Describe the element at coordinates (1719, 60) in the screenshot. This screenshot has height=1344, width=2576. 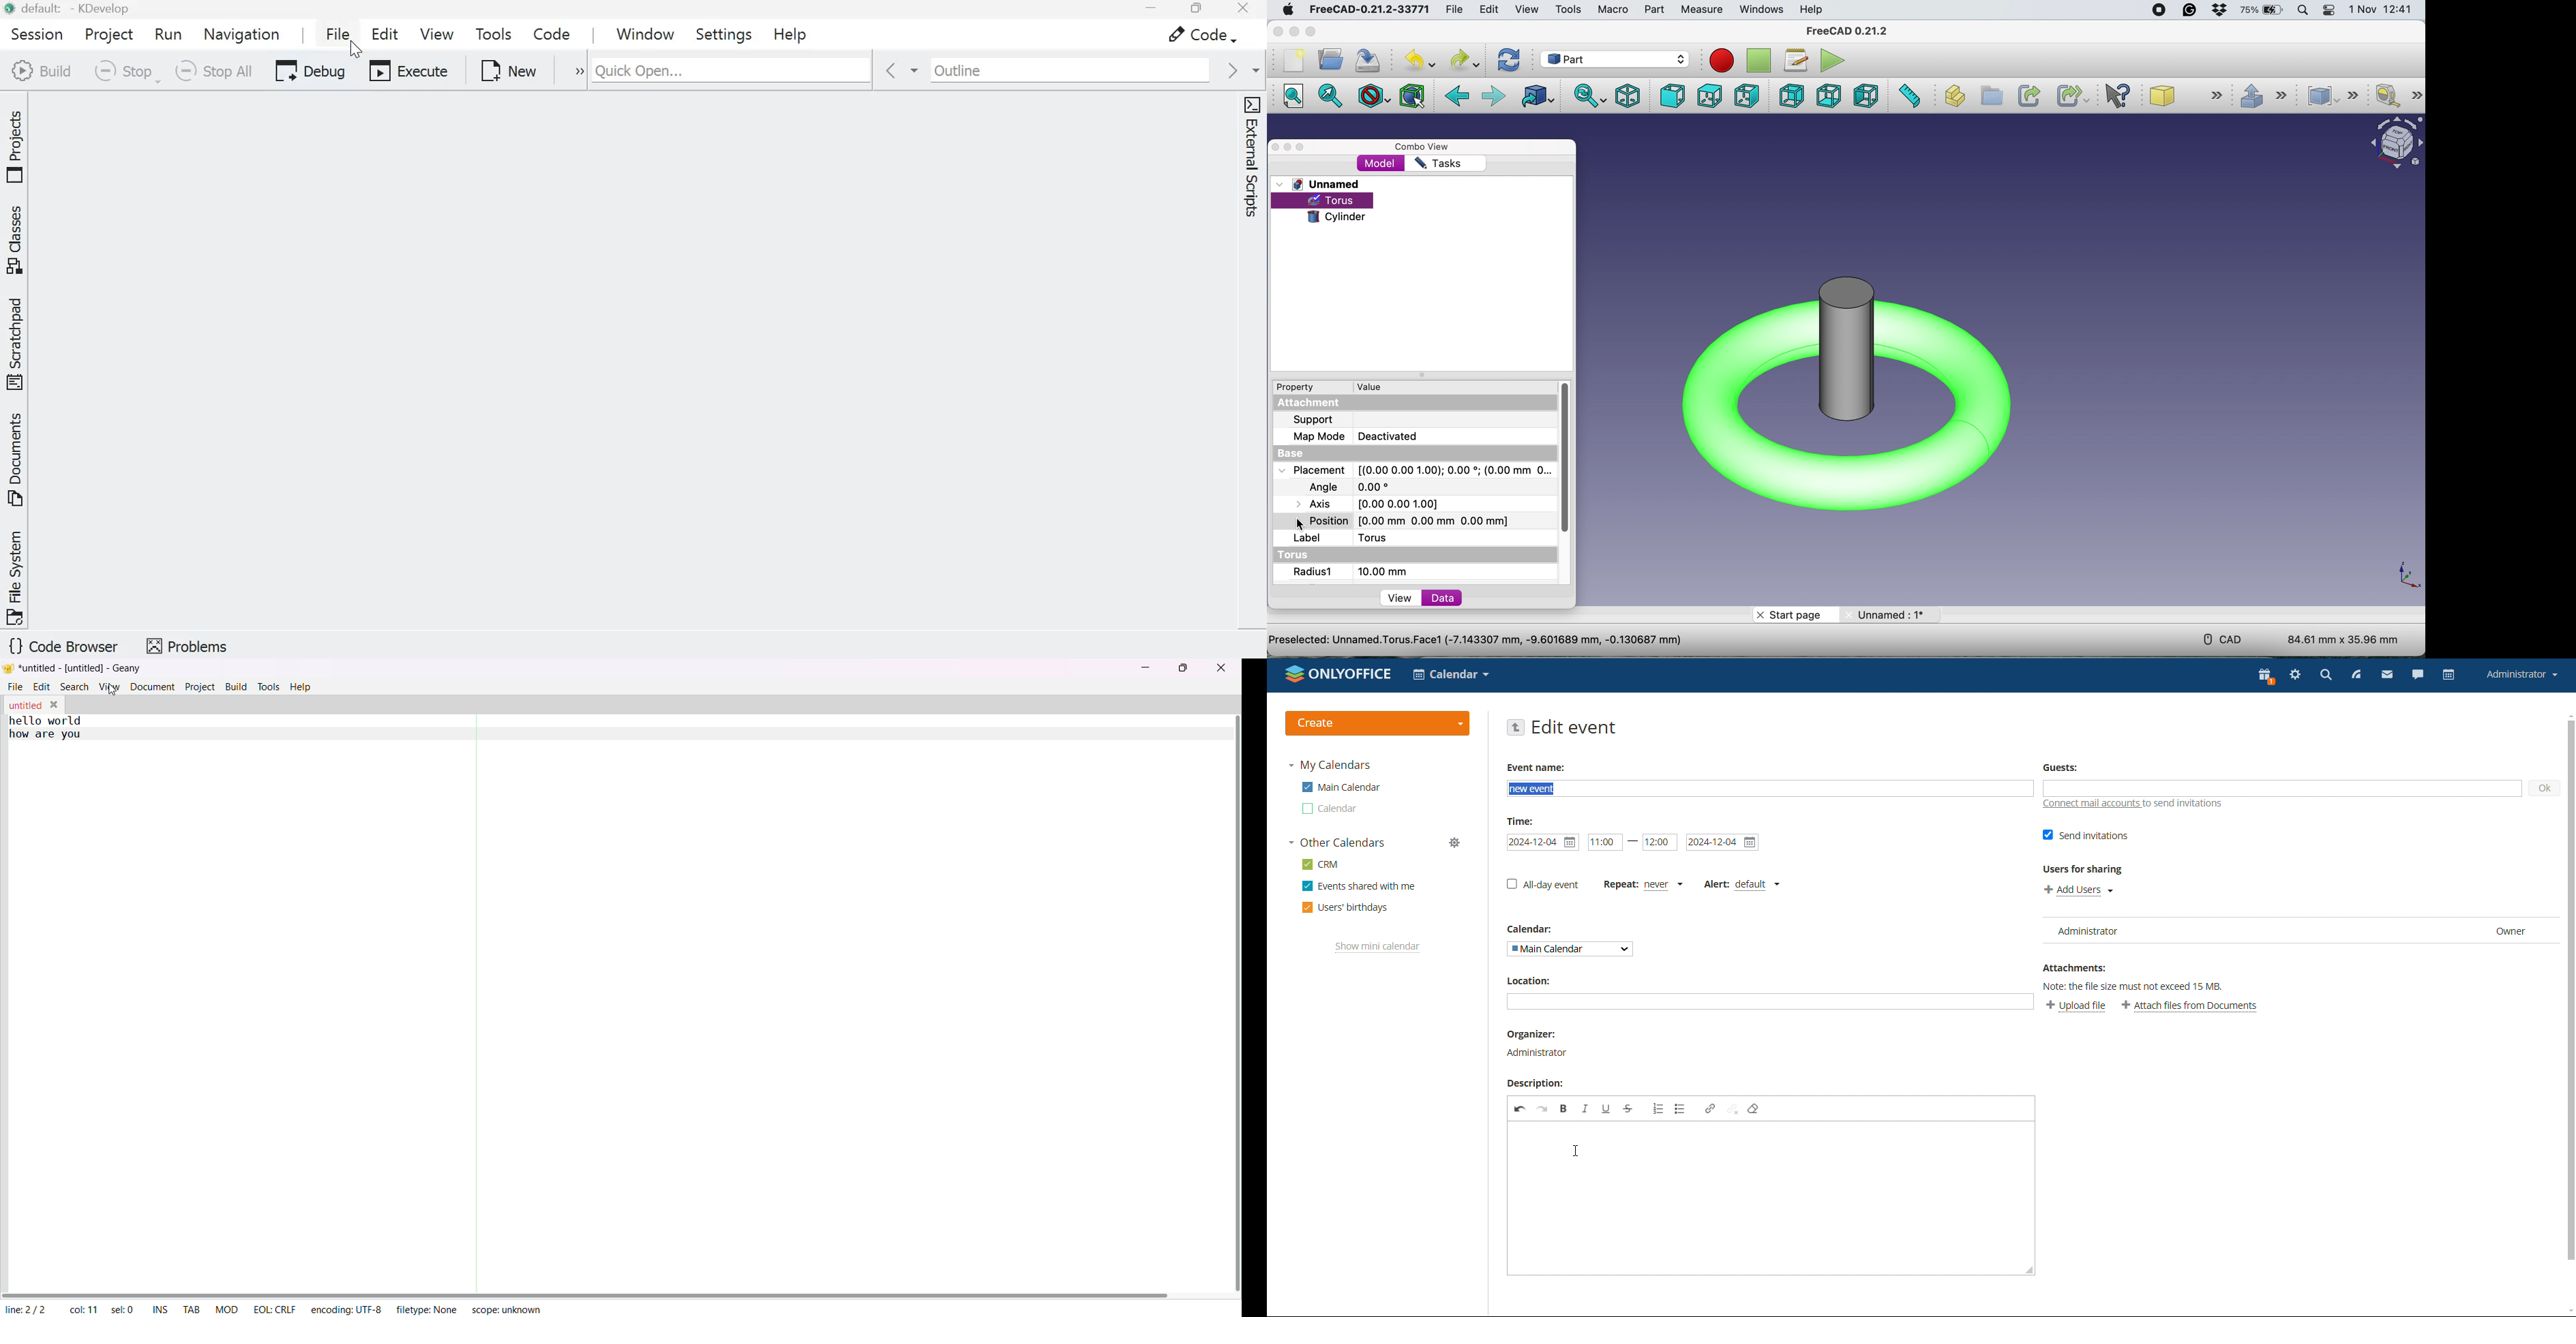
I see `recroding macros` at that location.